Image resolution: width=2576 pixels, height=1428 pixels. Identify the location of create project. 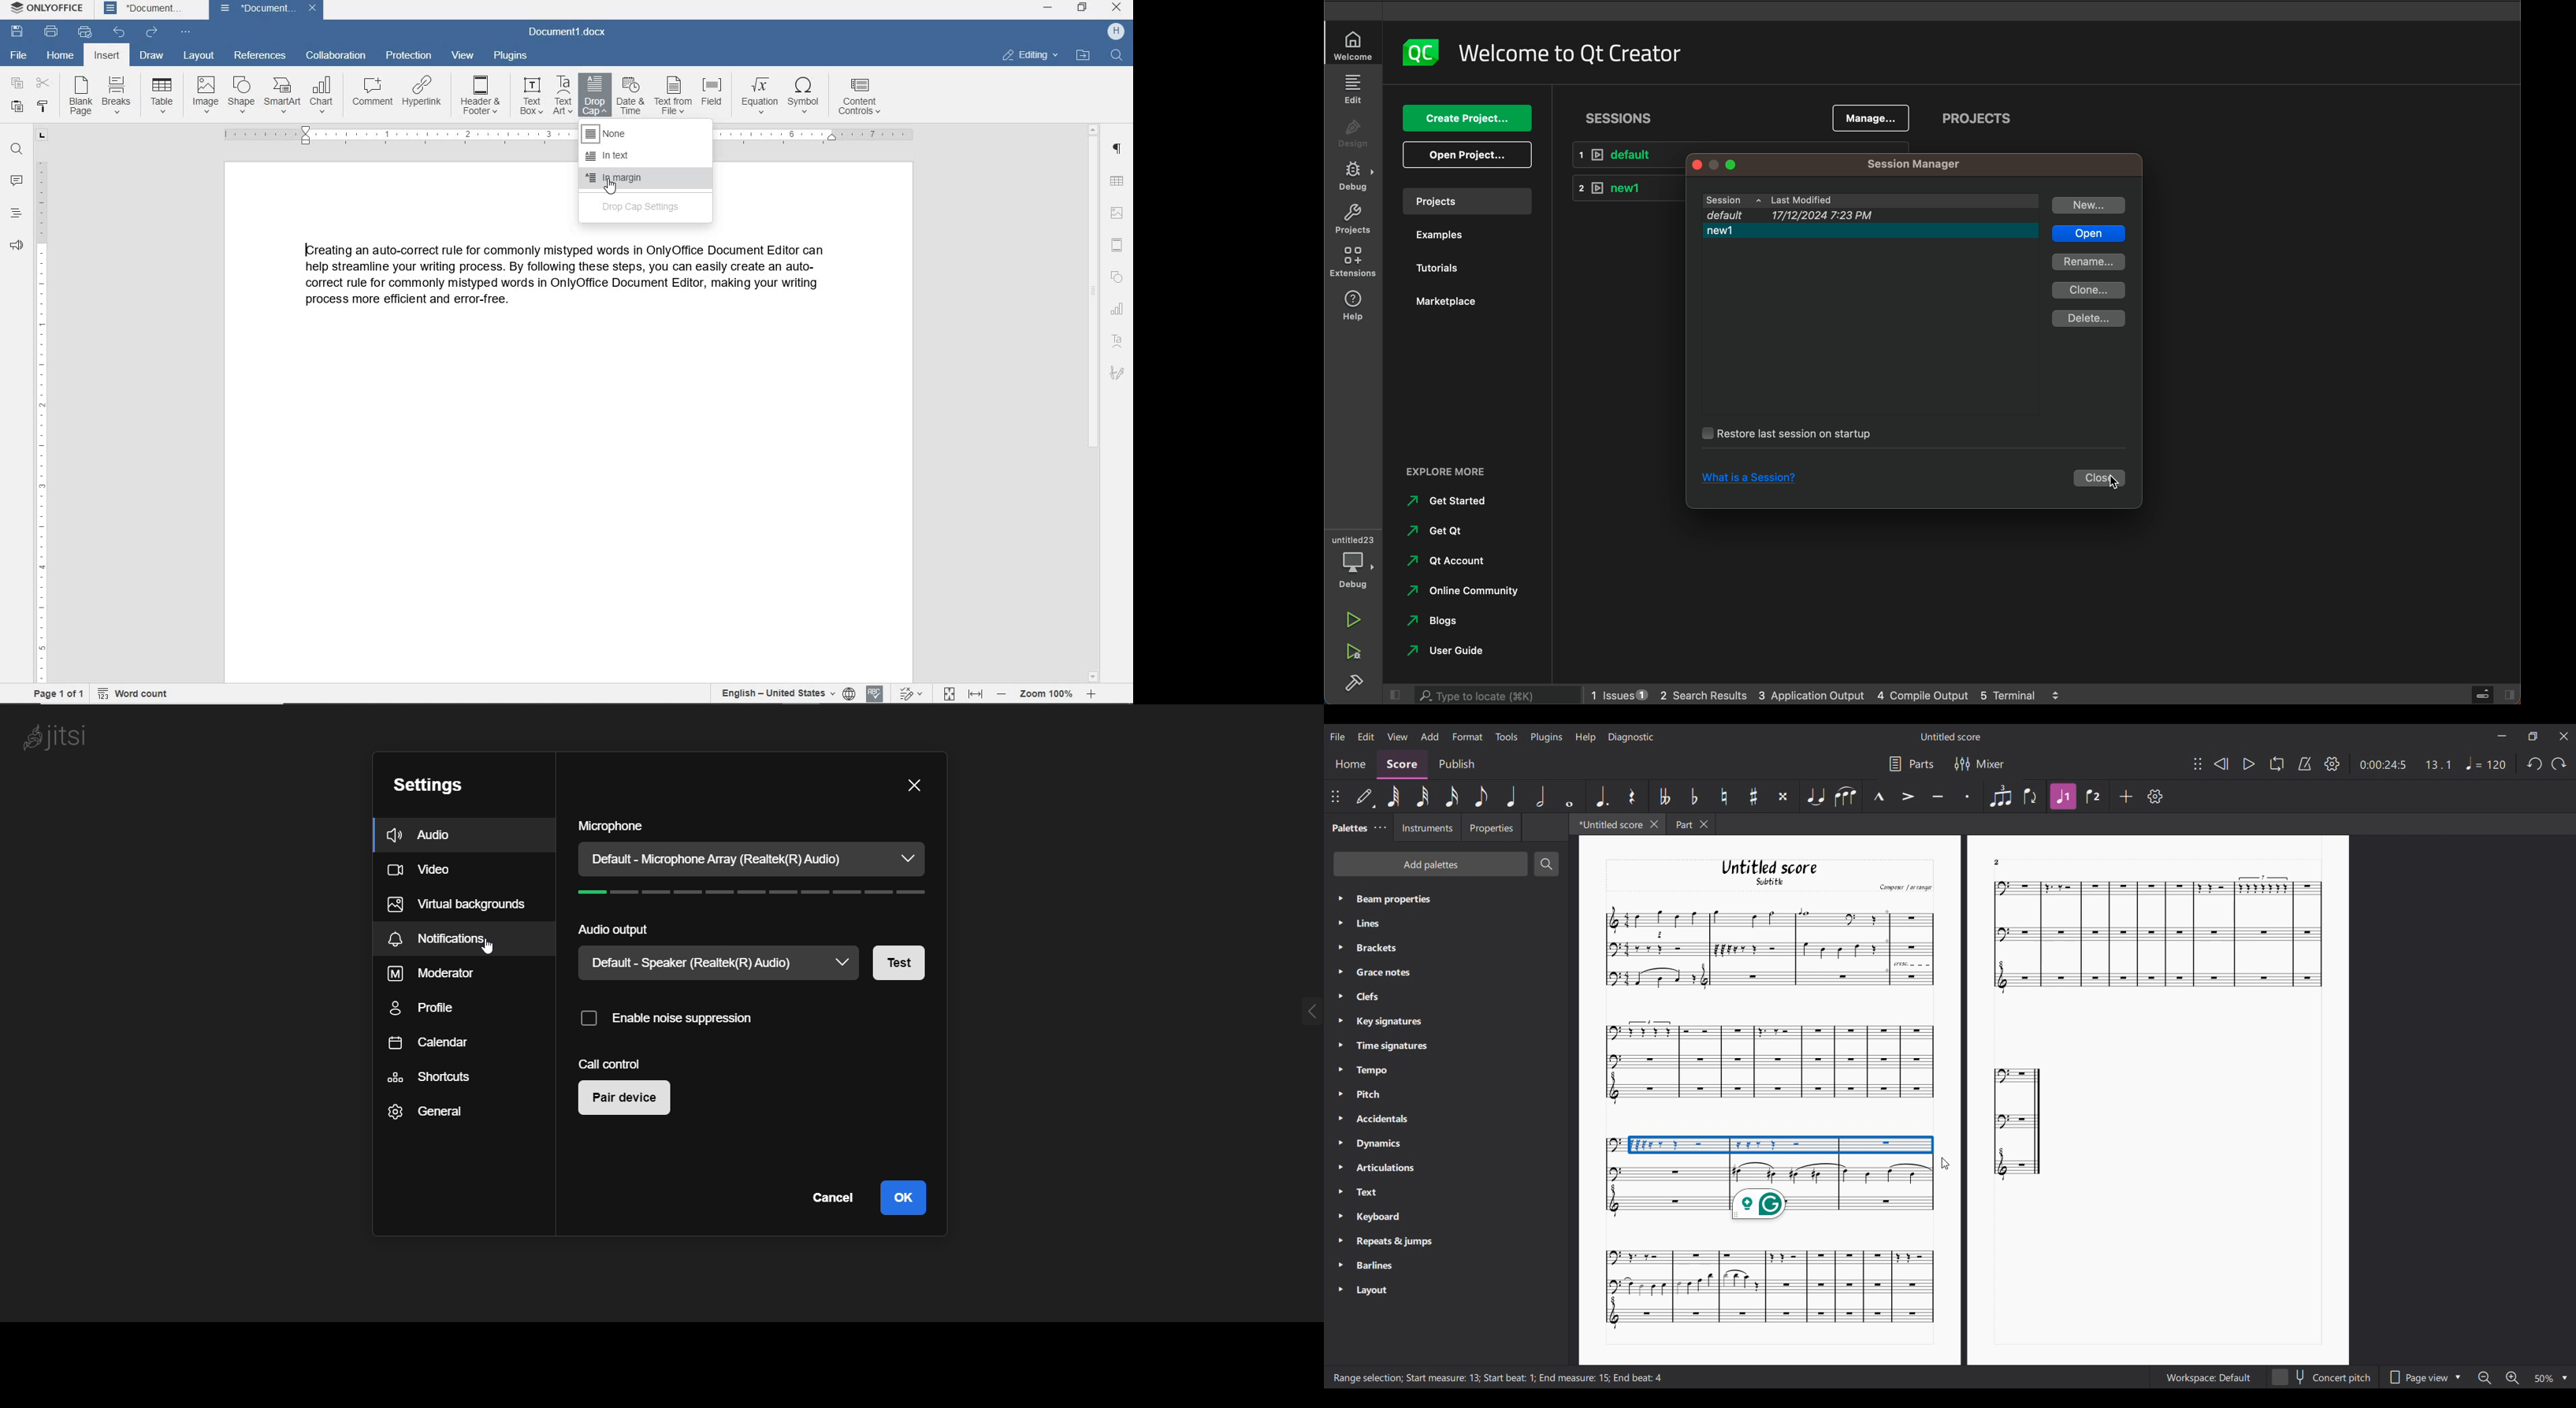
(1469, 119).